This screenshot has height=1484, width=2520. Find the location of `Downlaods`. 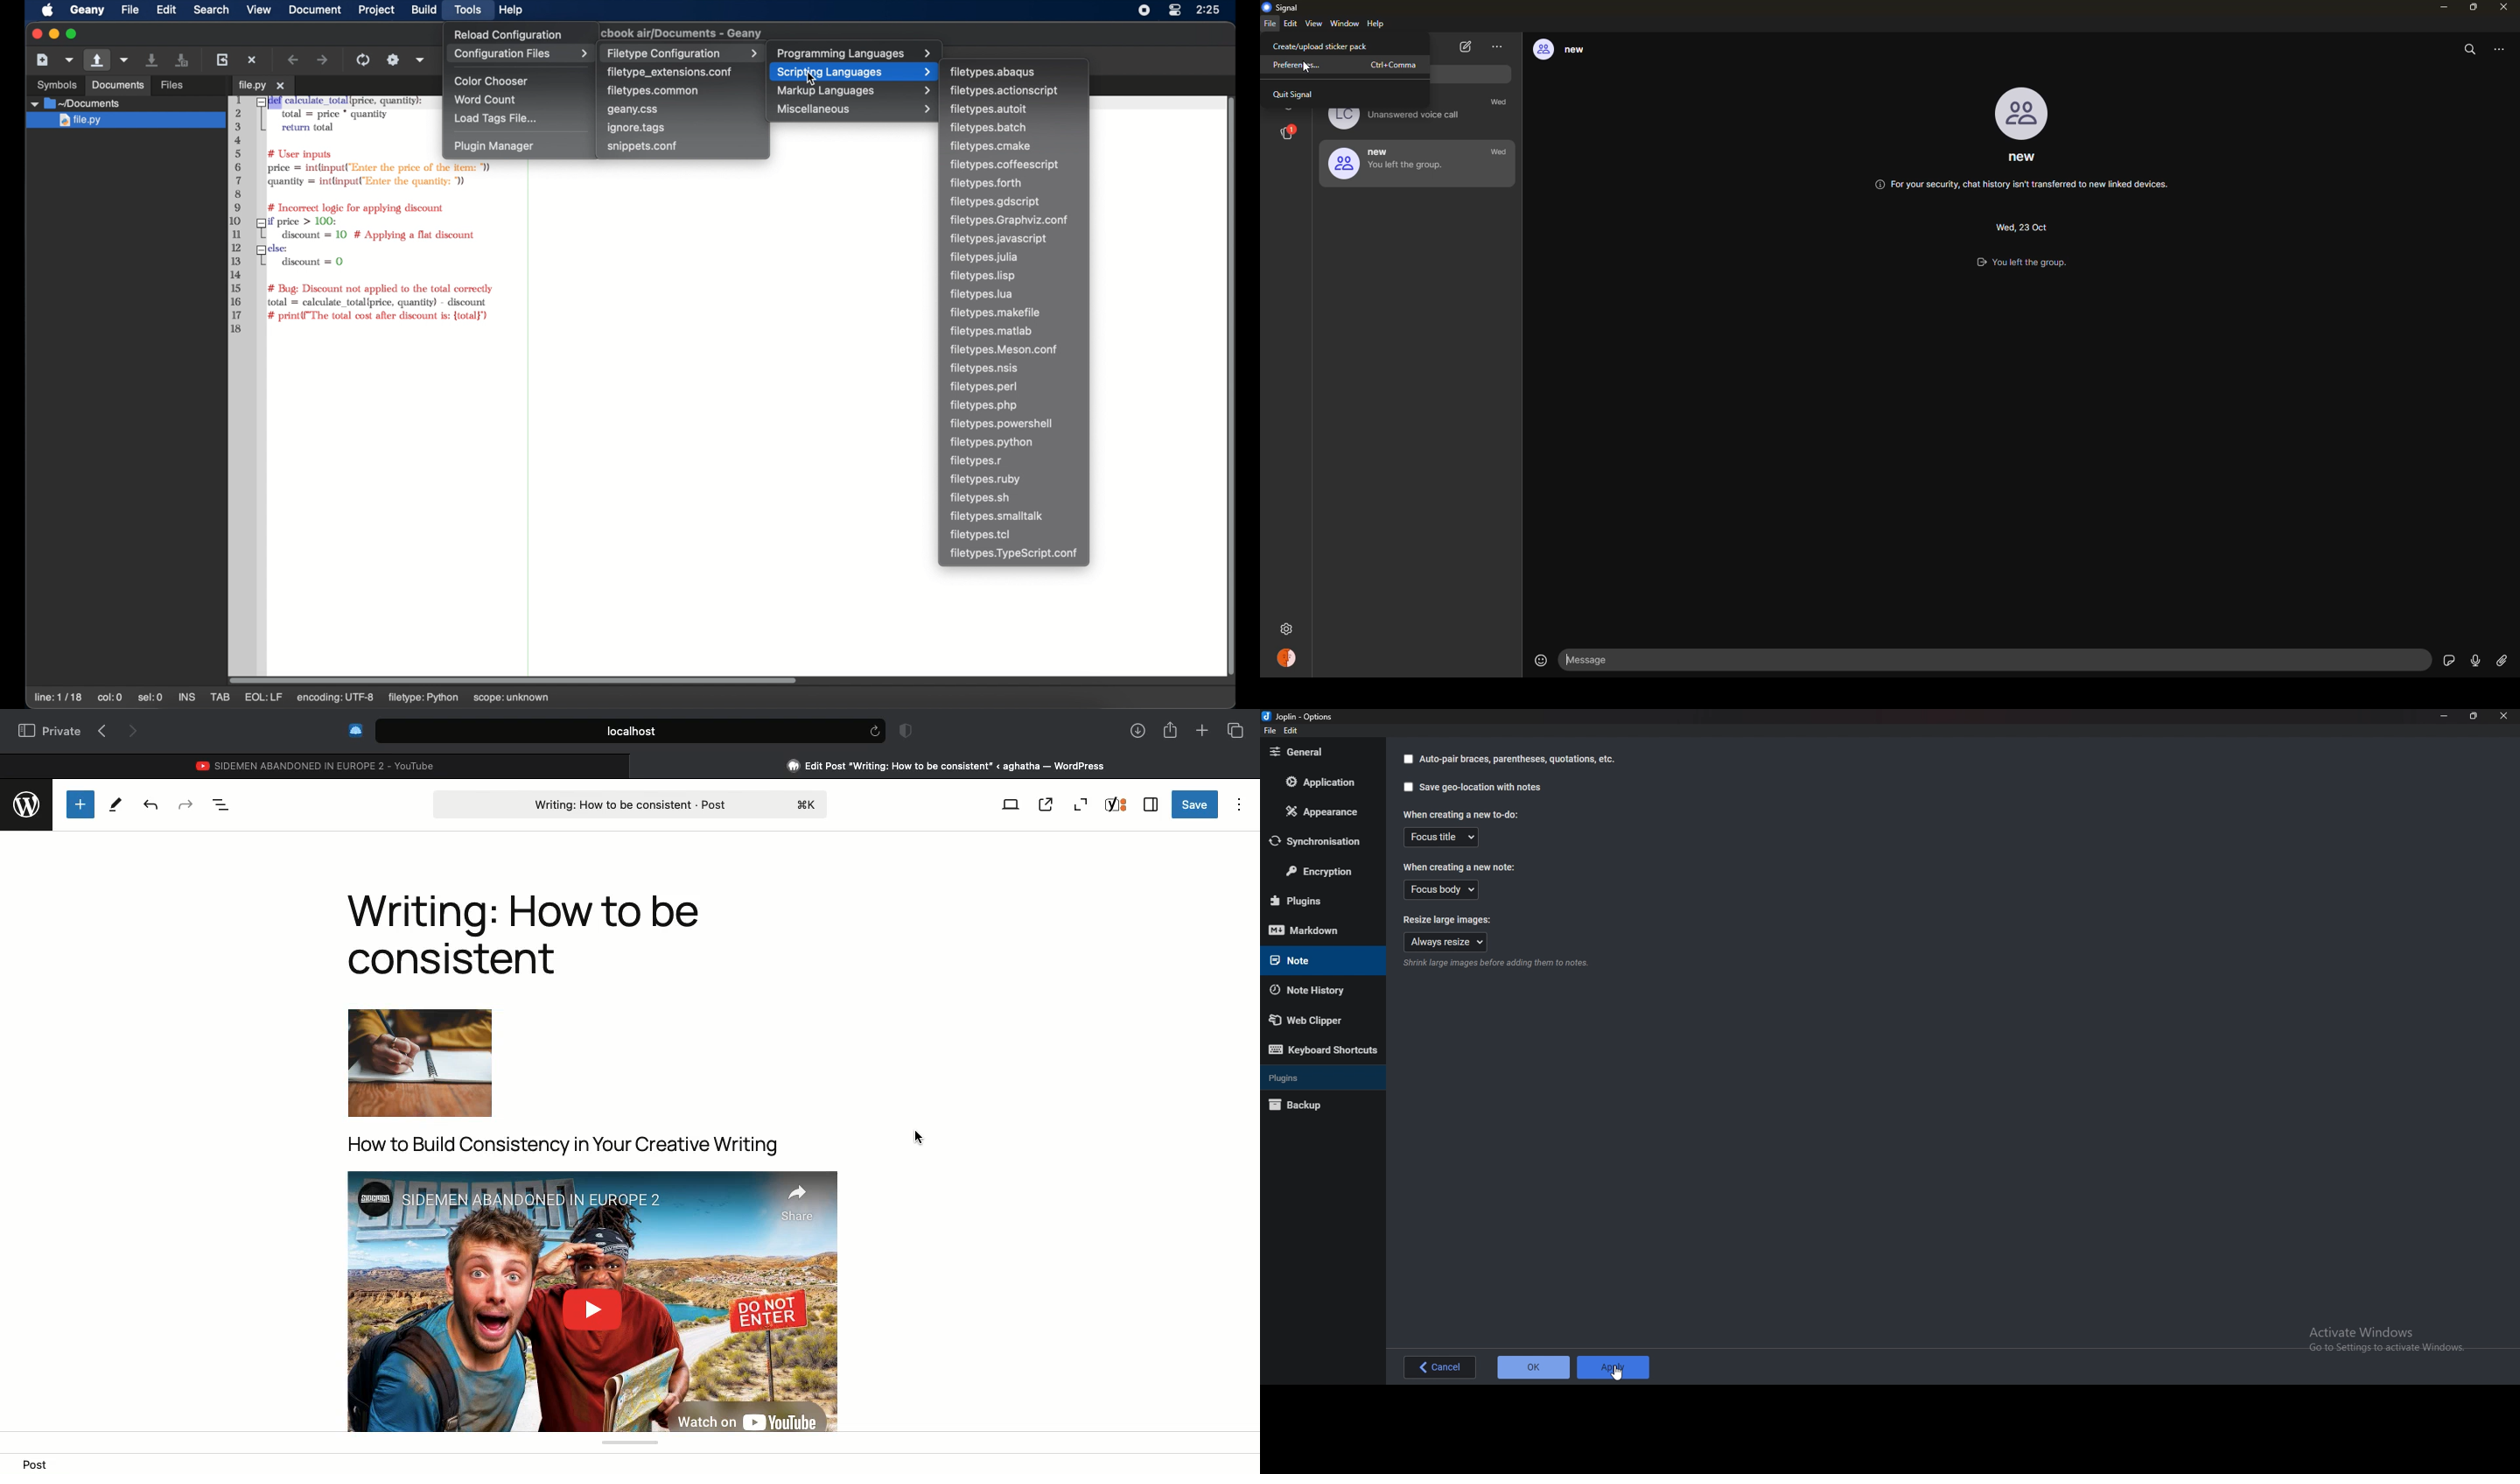

Downlaods is located at coordinates (1135, 732).